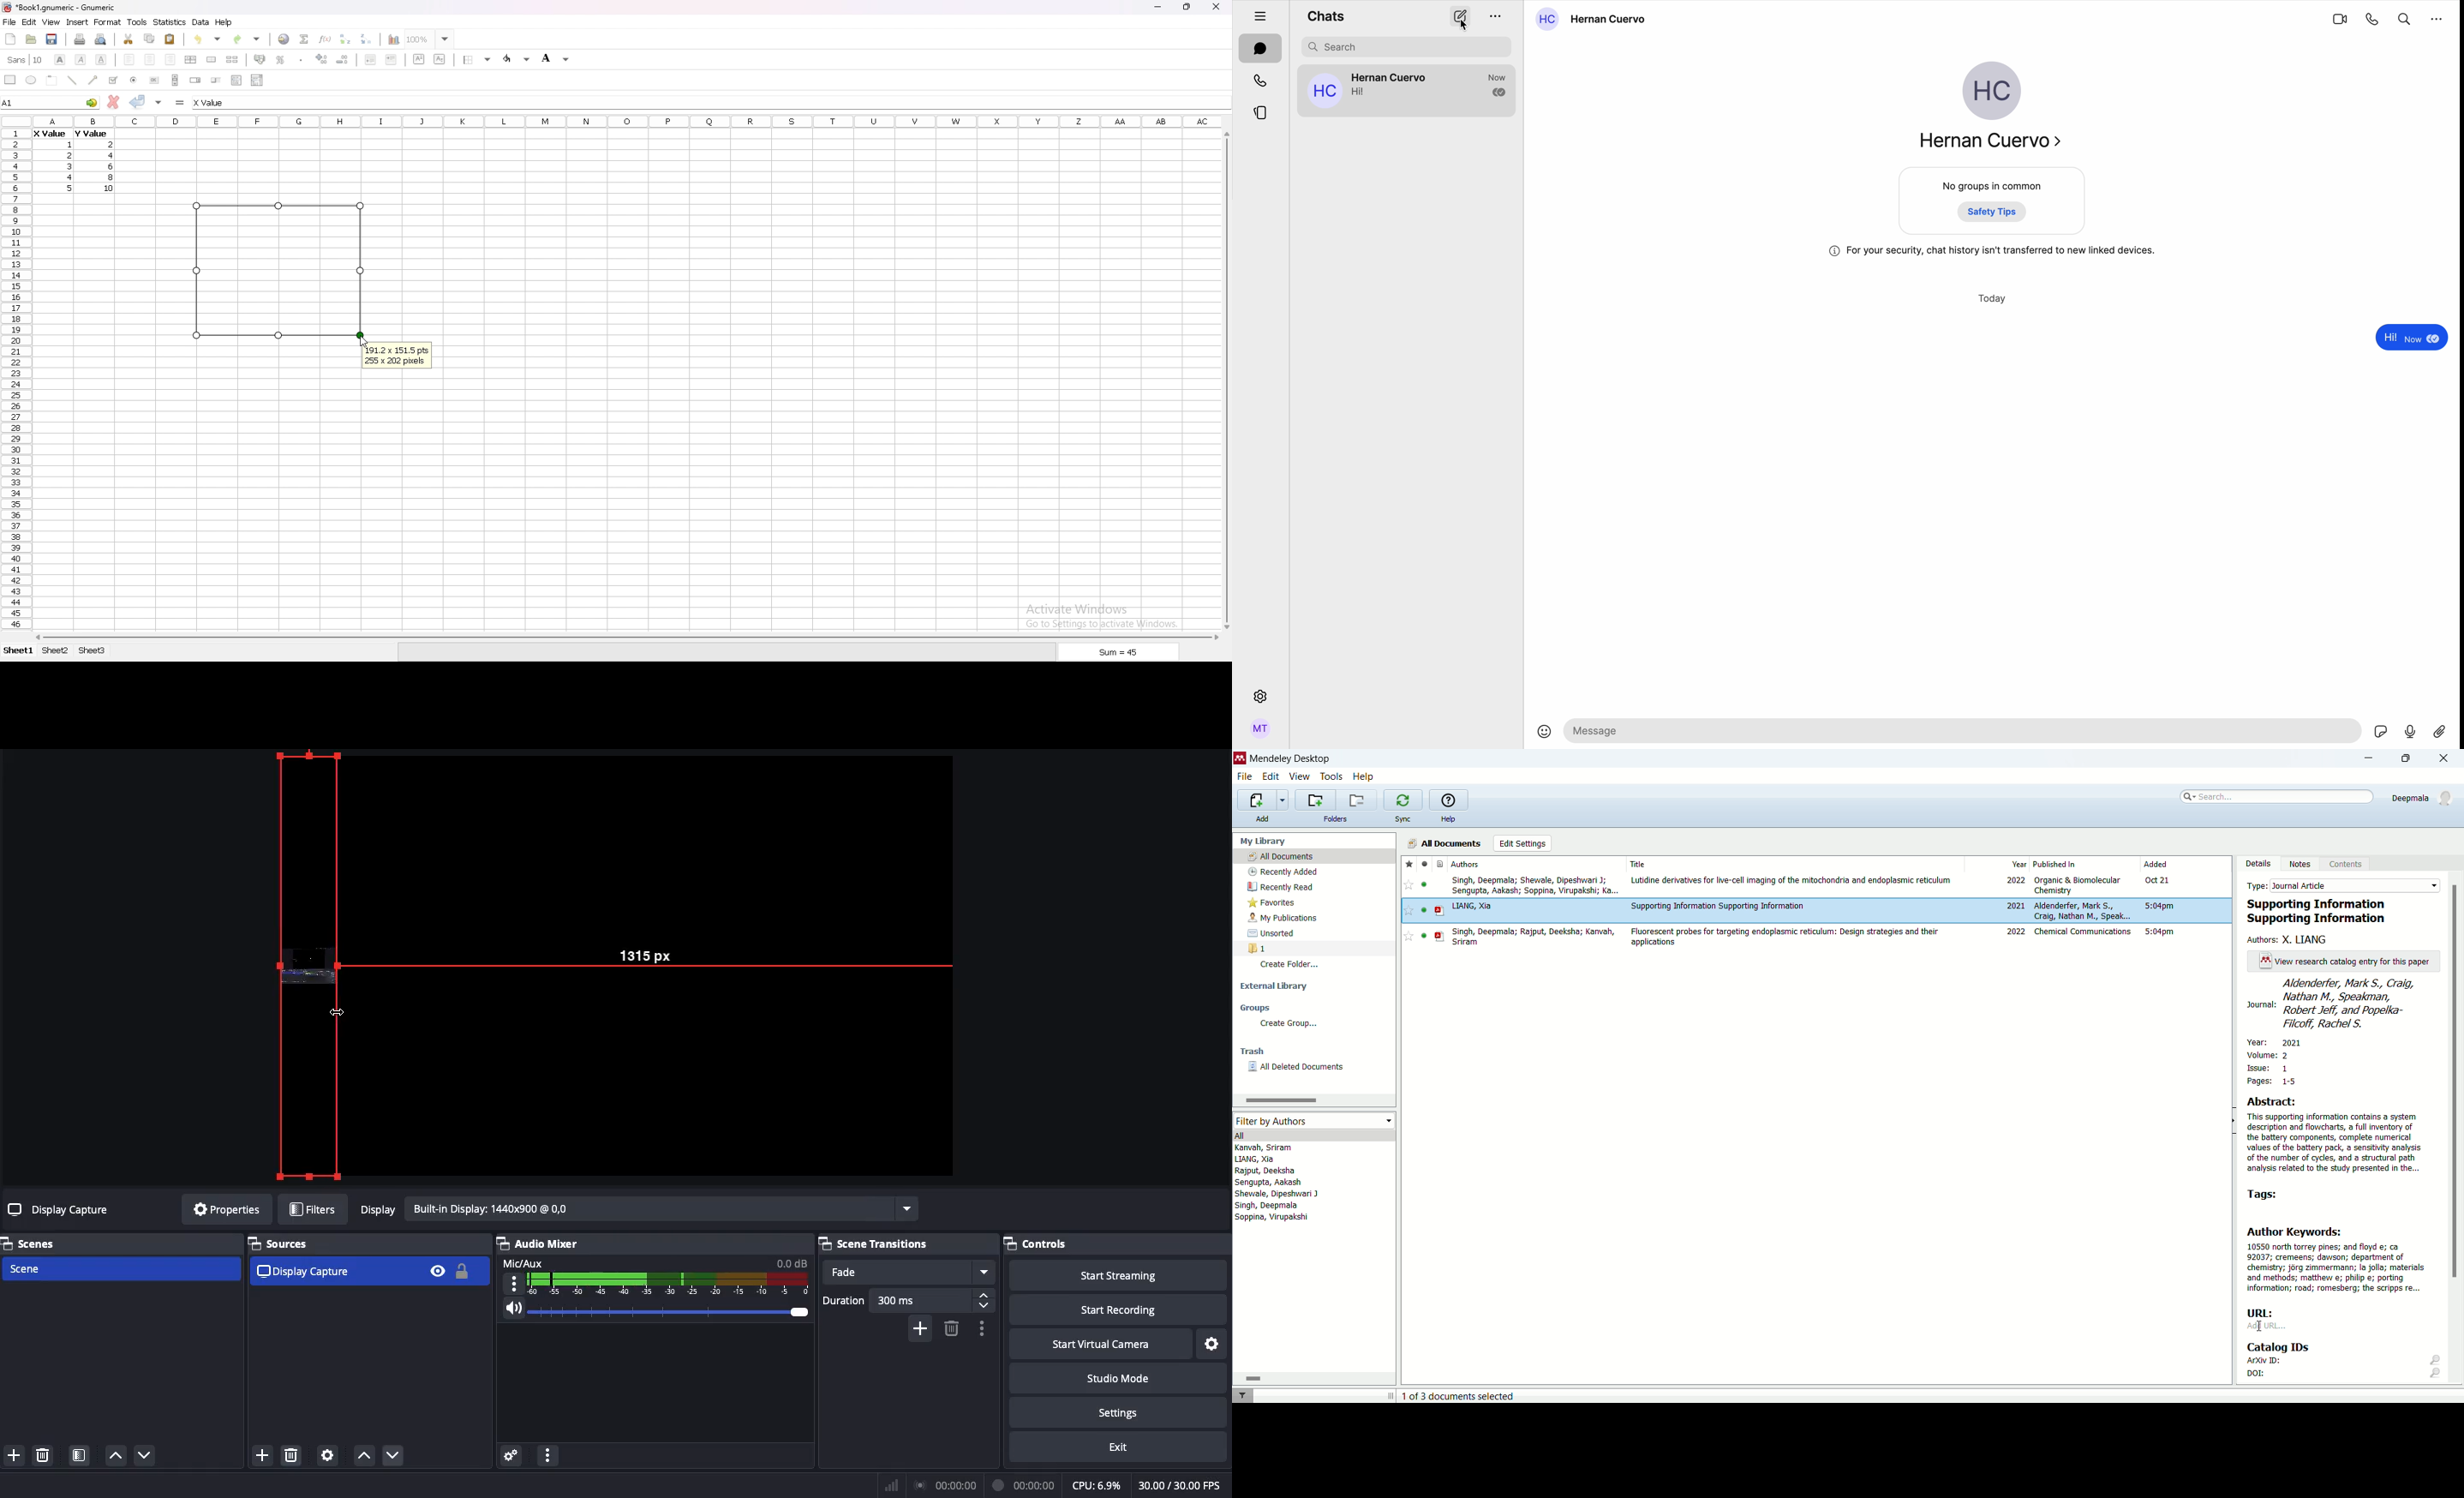  What do you see at coordinates (2382, 733) in the screenshot?
I see `sticker` at bounding box center [2382, 733].